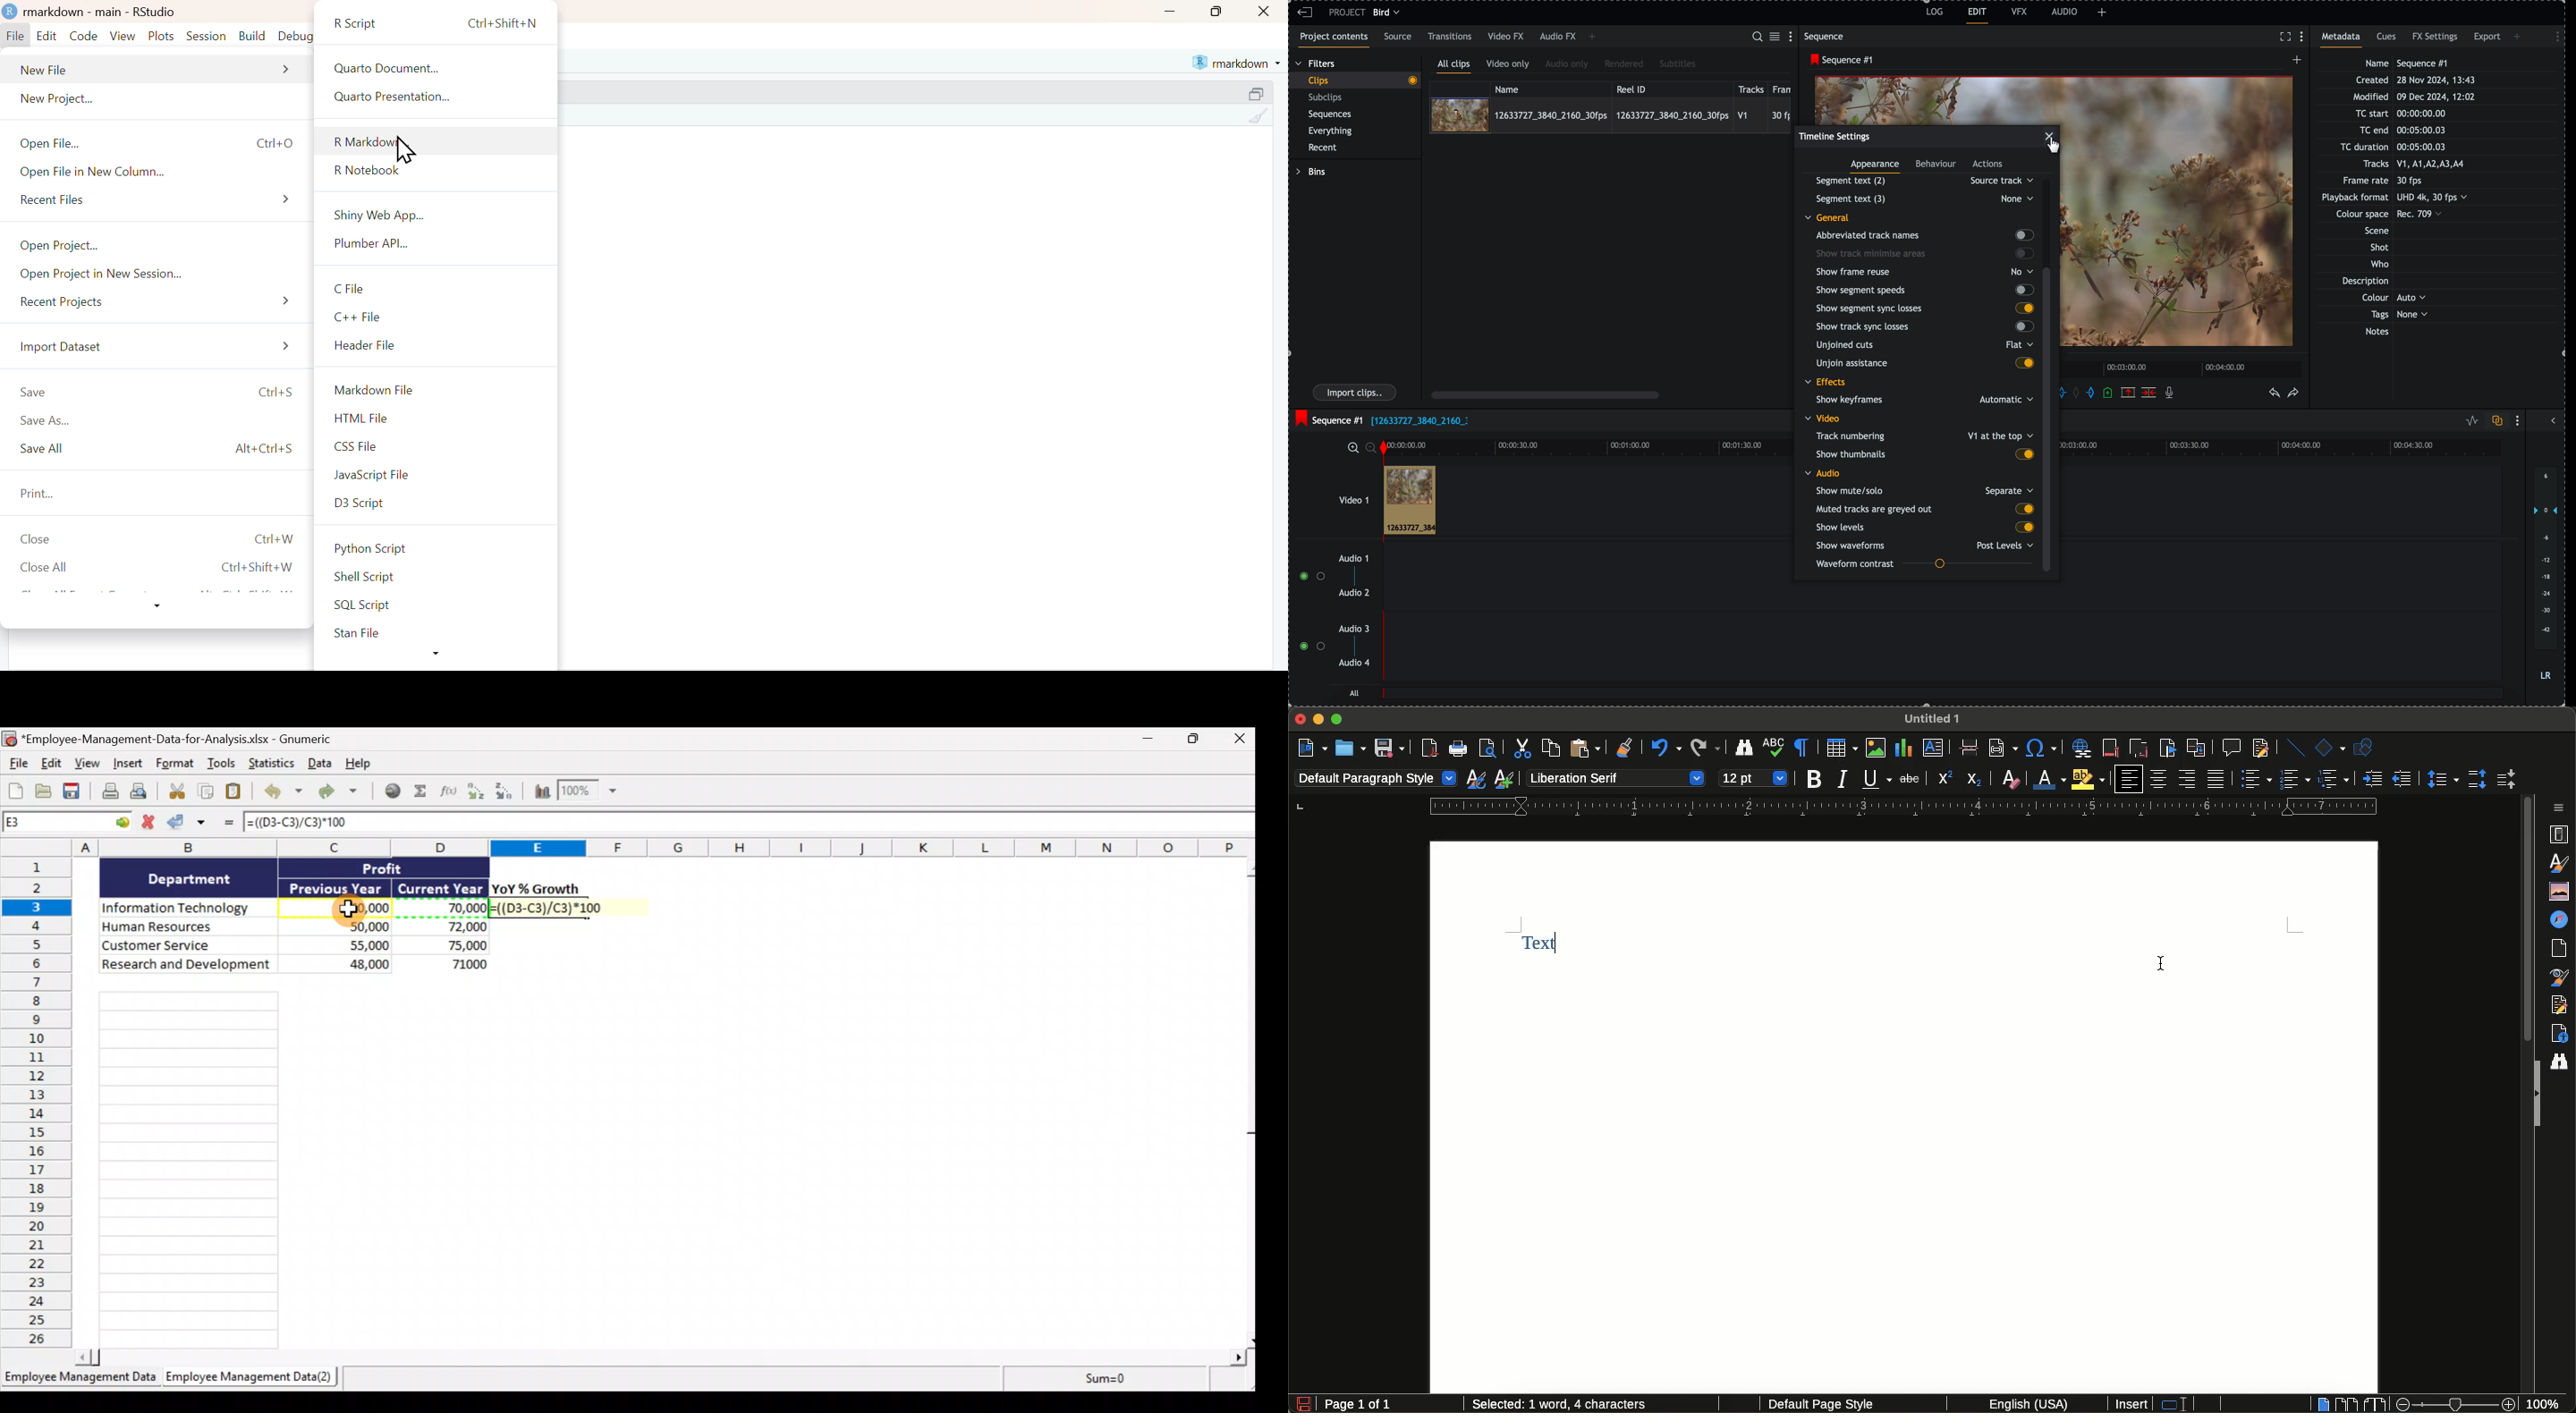 The width and height of the screenshot is (2576, 1428). What do you see at coordinates (1976, 776) in the screenshot?
I see `X2` at bounding box center [1976, 776].